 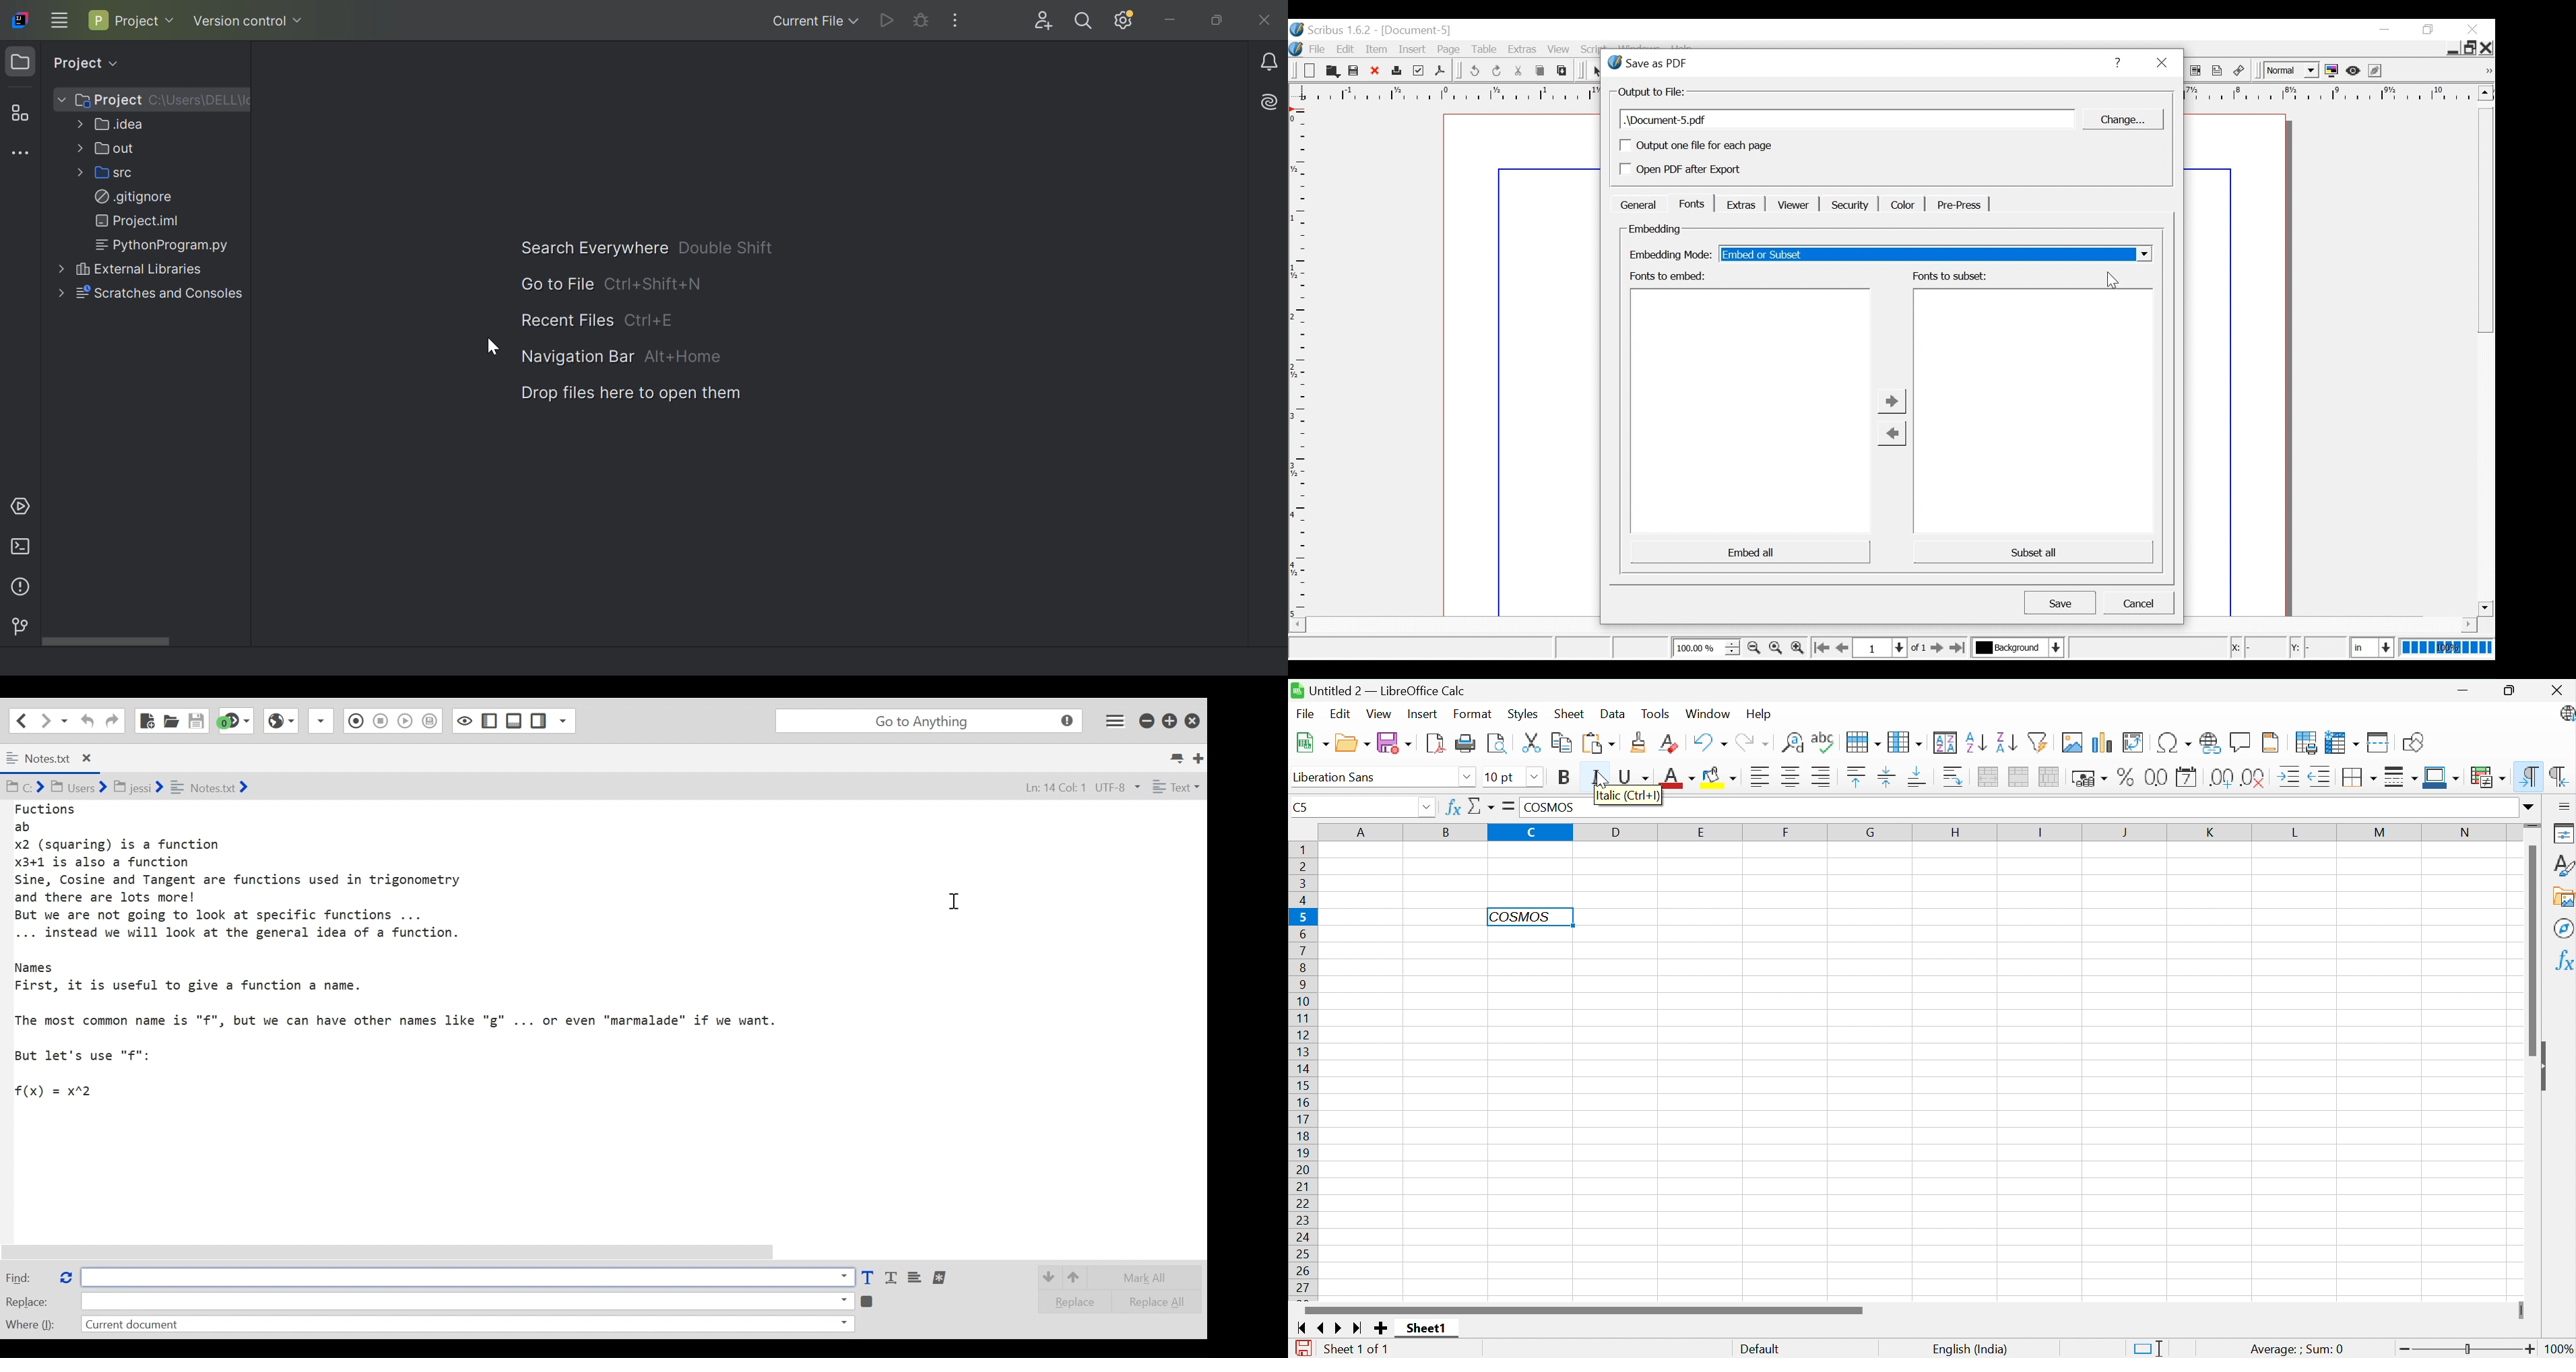 I want to click on Open, so click(x=1352, y=741).